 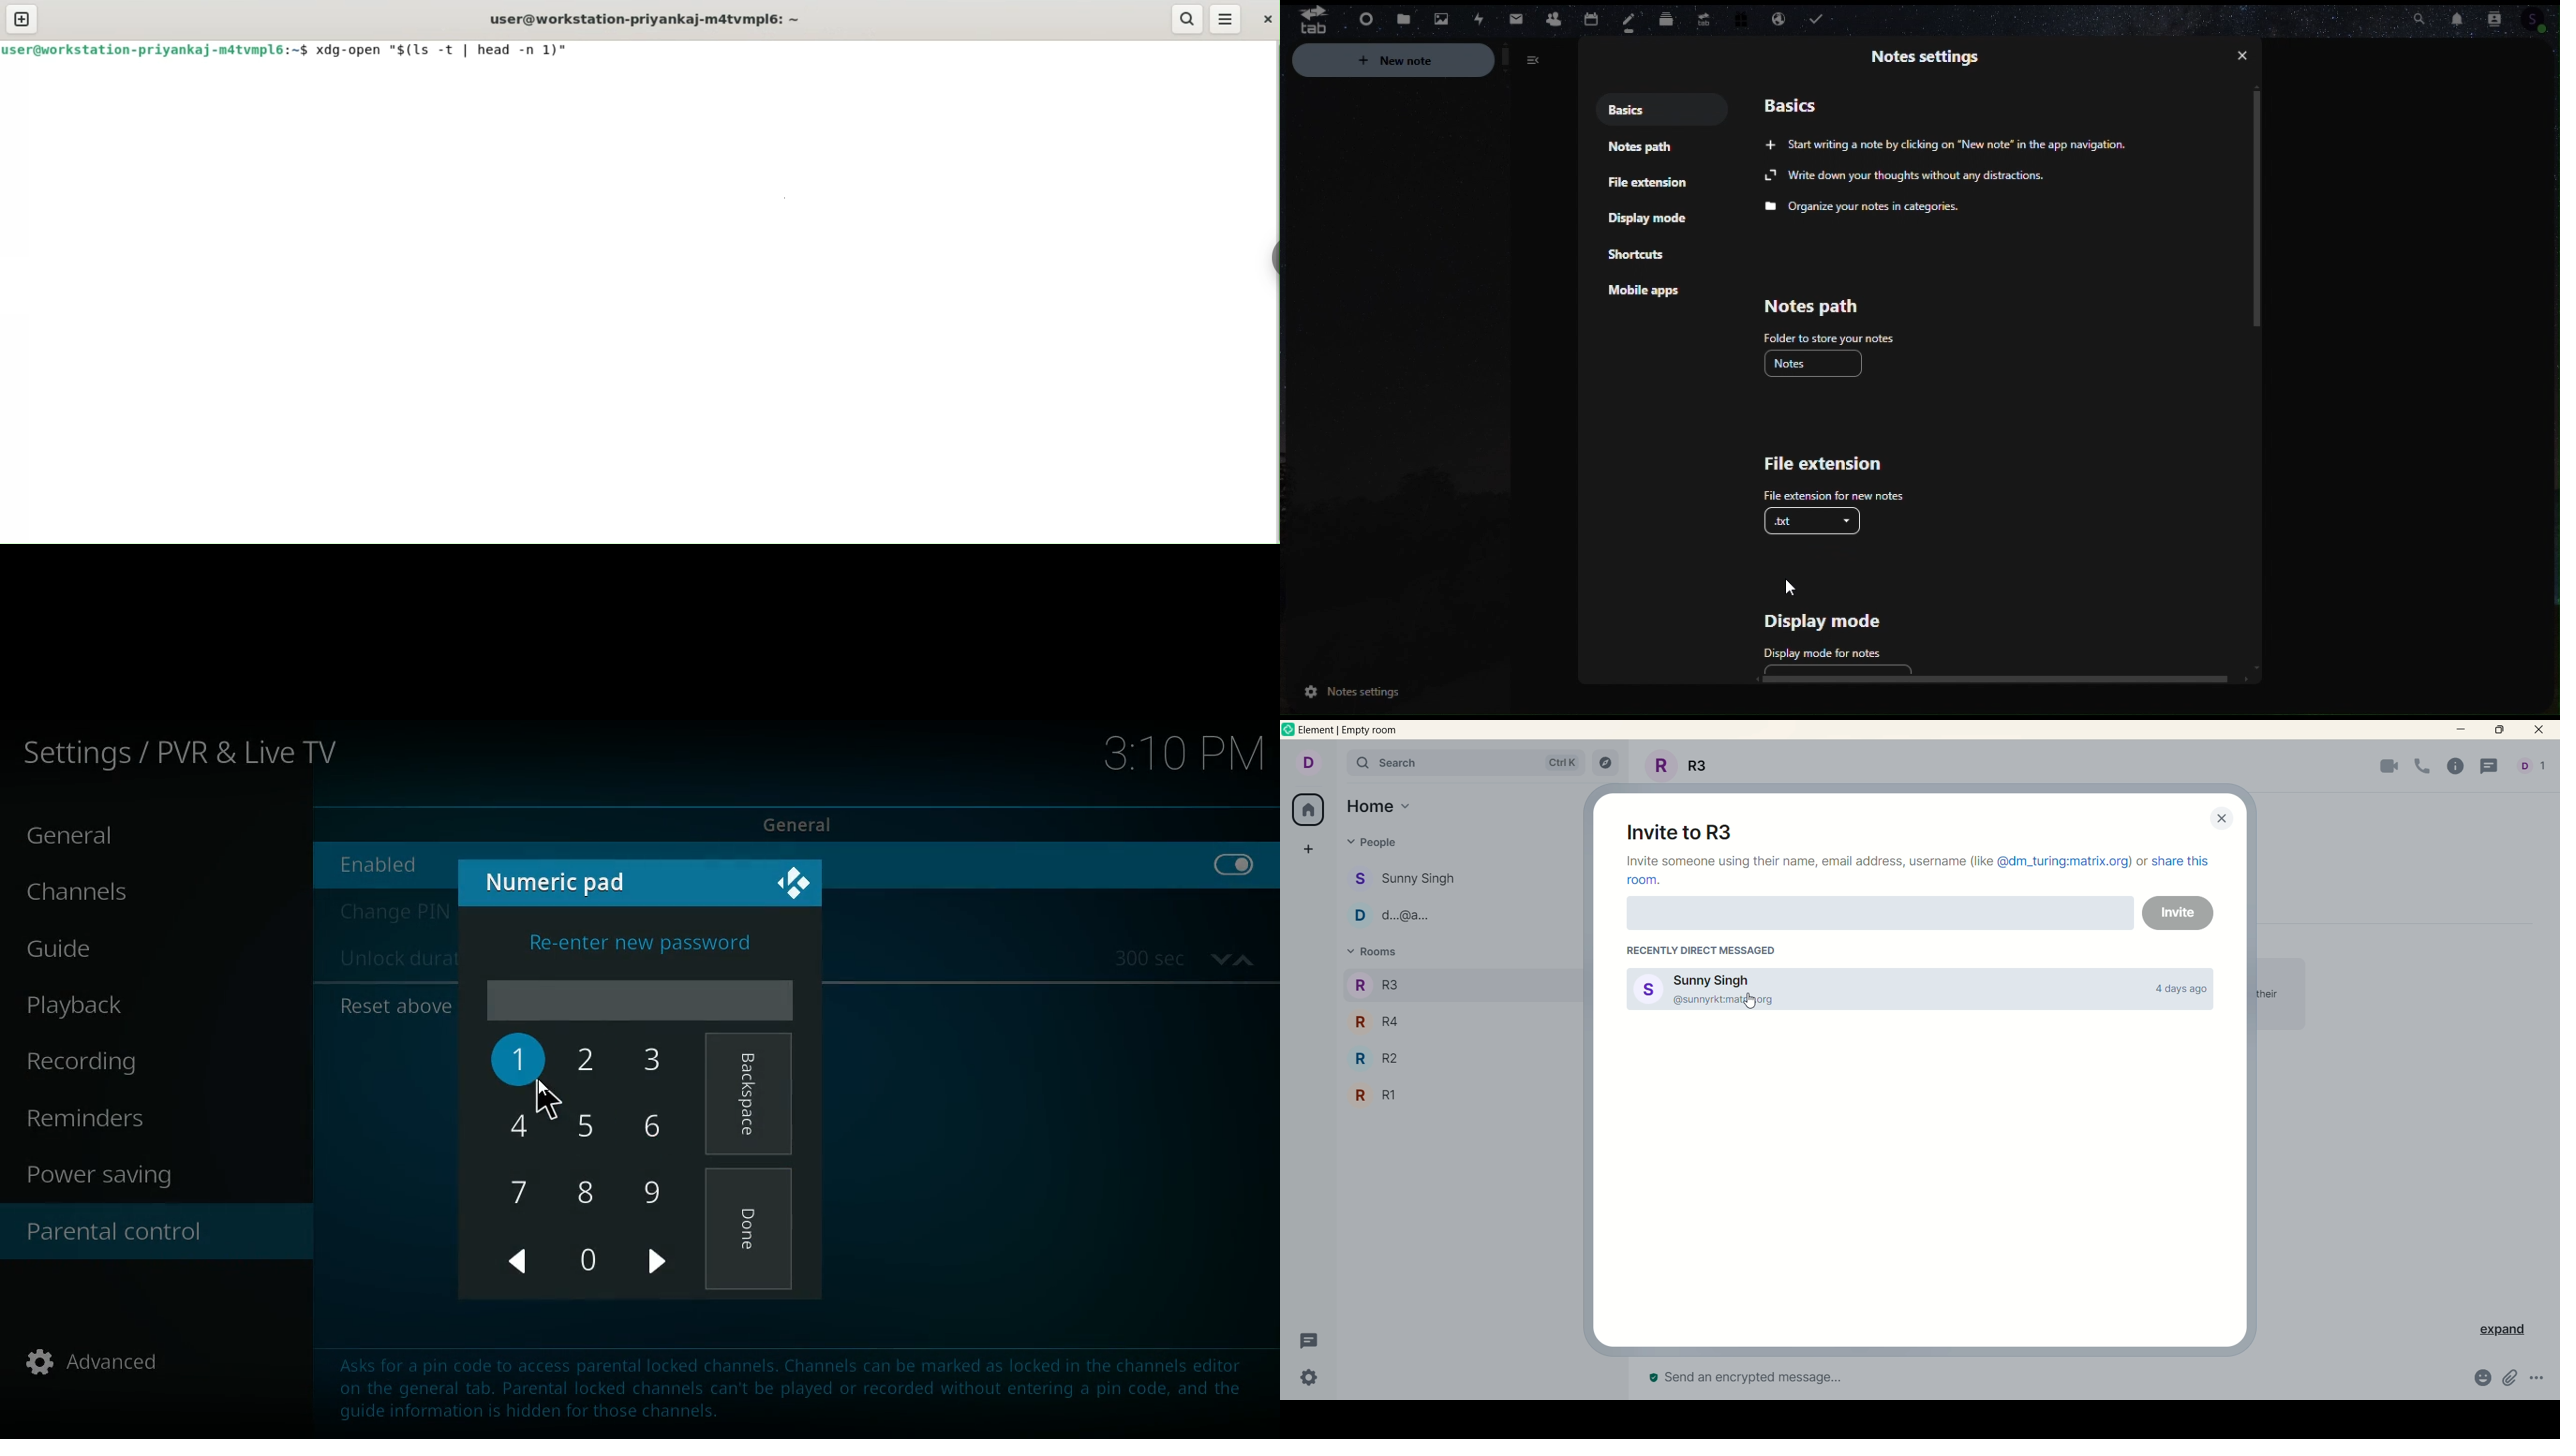 What do you see at coordinates (1377, 1021) in the screenshot?
I see `R R4` at bounding box center [1377, 1021].